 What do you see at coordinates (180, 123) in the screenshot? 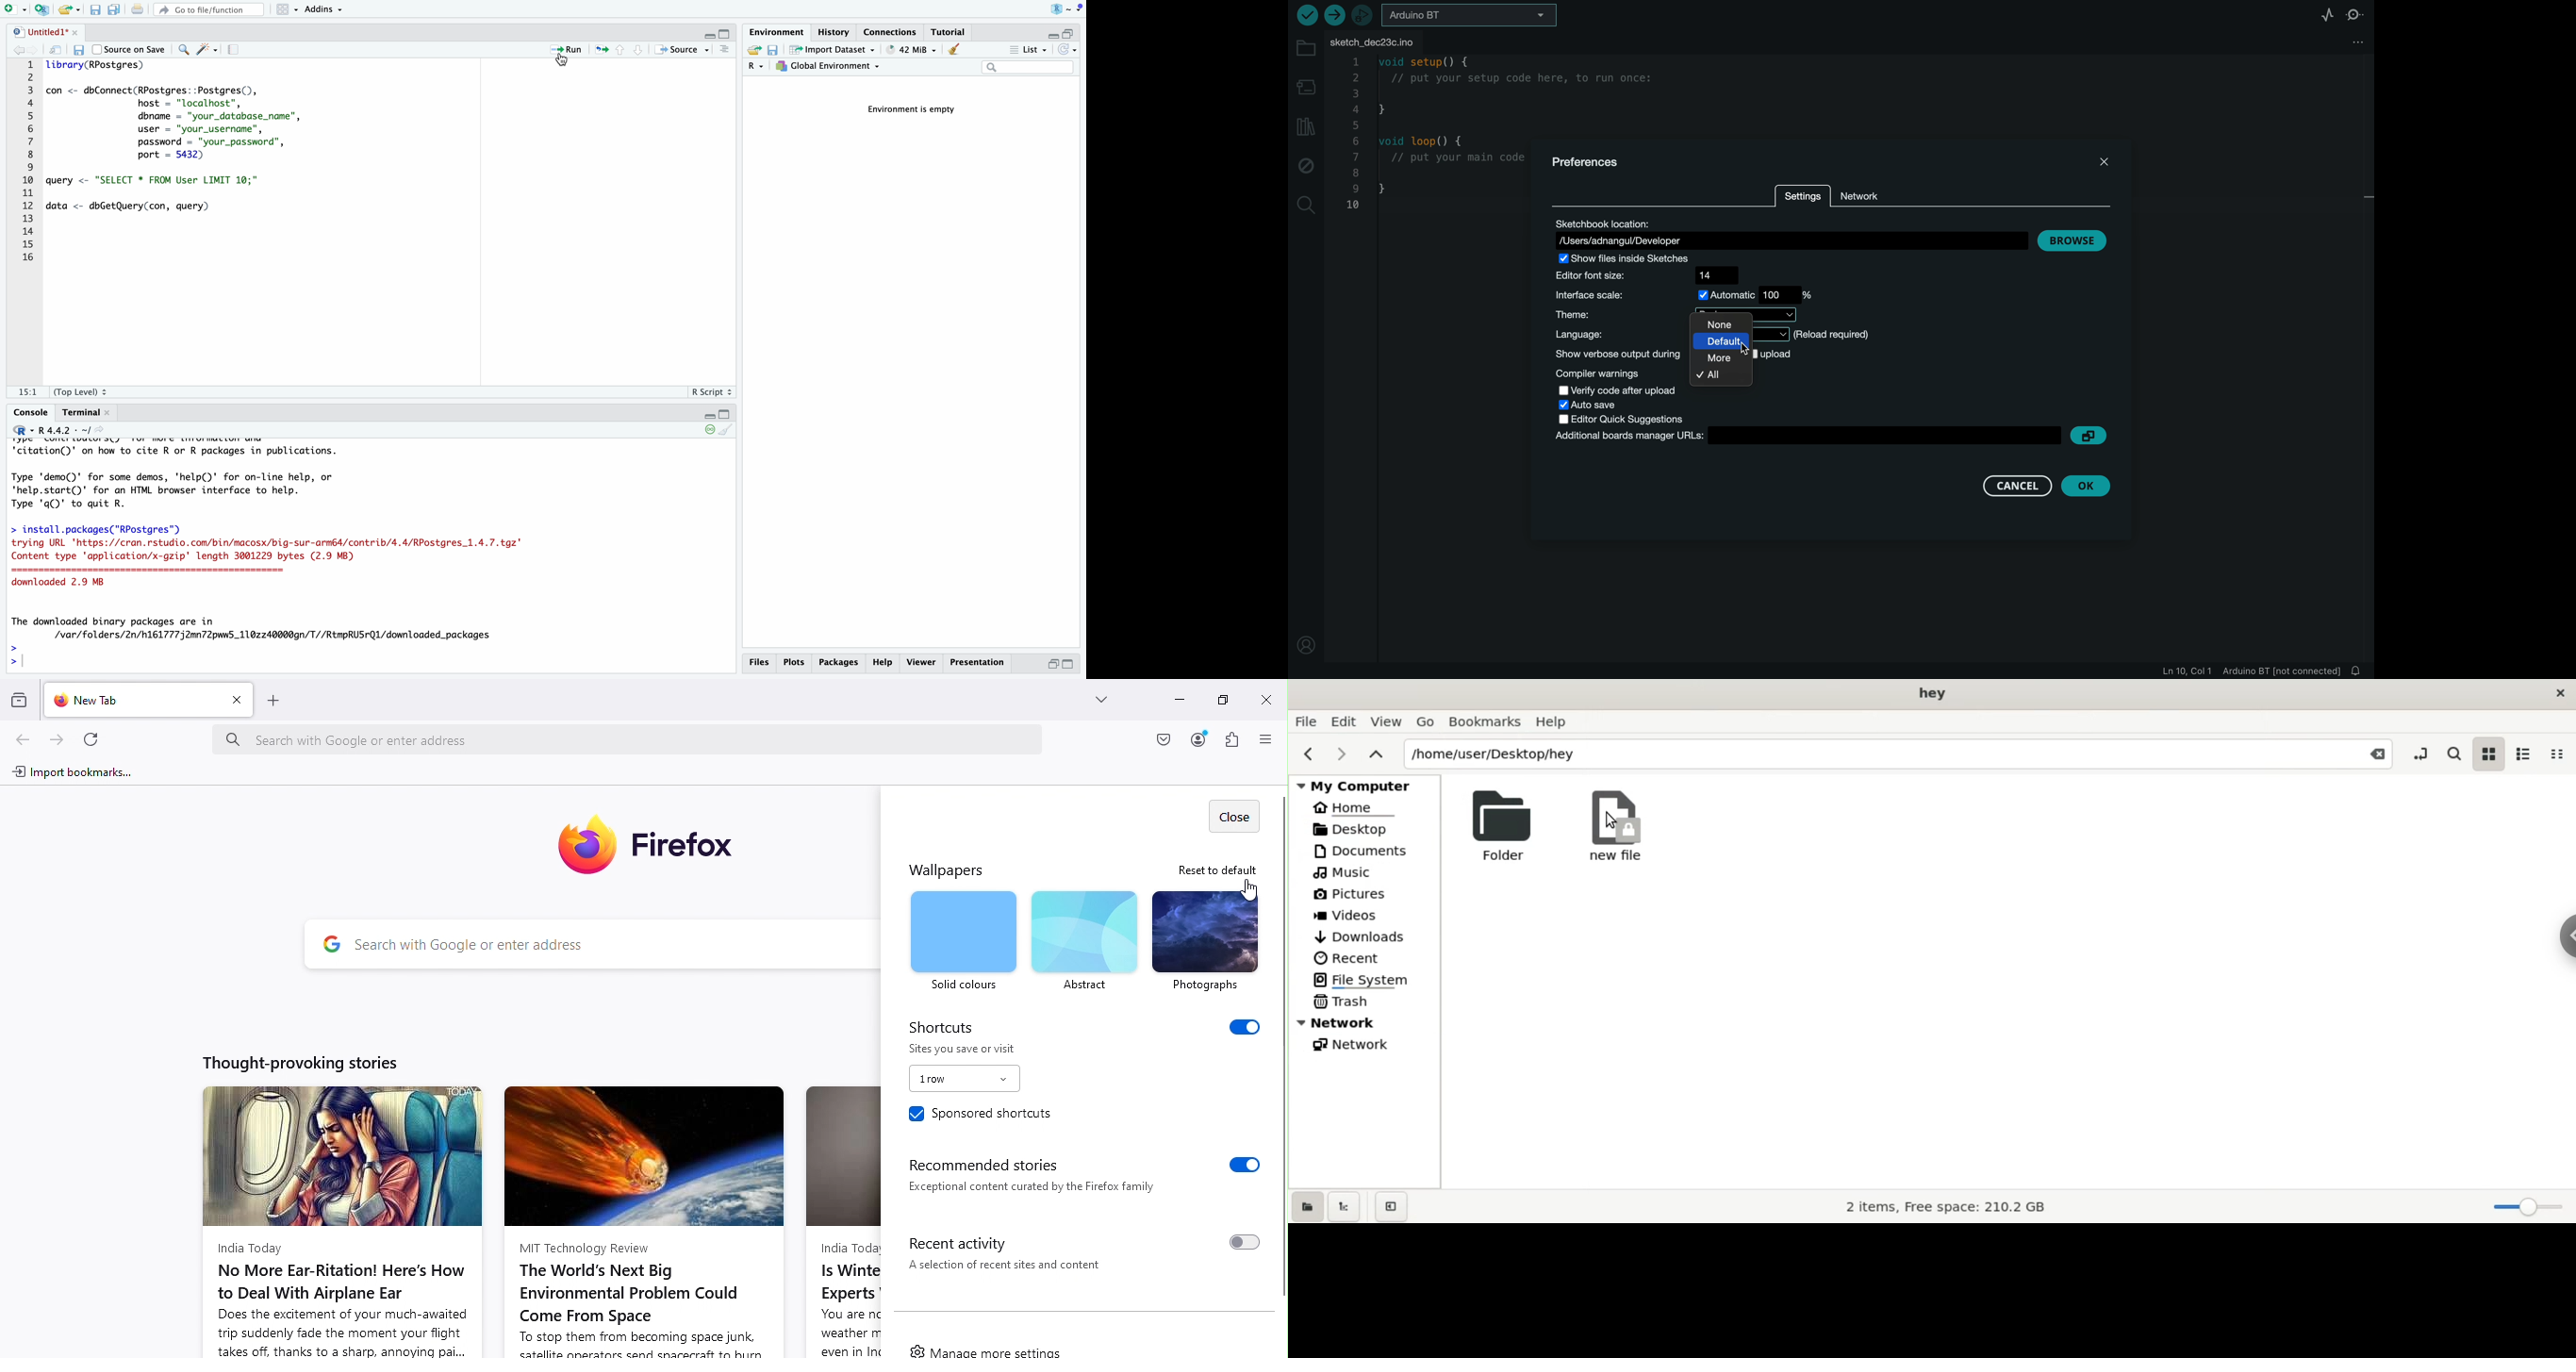
I see `code for database connect` at bounding box center [180, 123].